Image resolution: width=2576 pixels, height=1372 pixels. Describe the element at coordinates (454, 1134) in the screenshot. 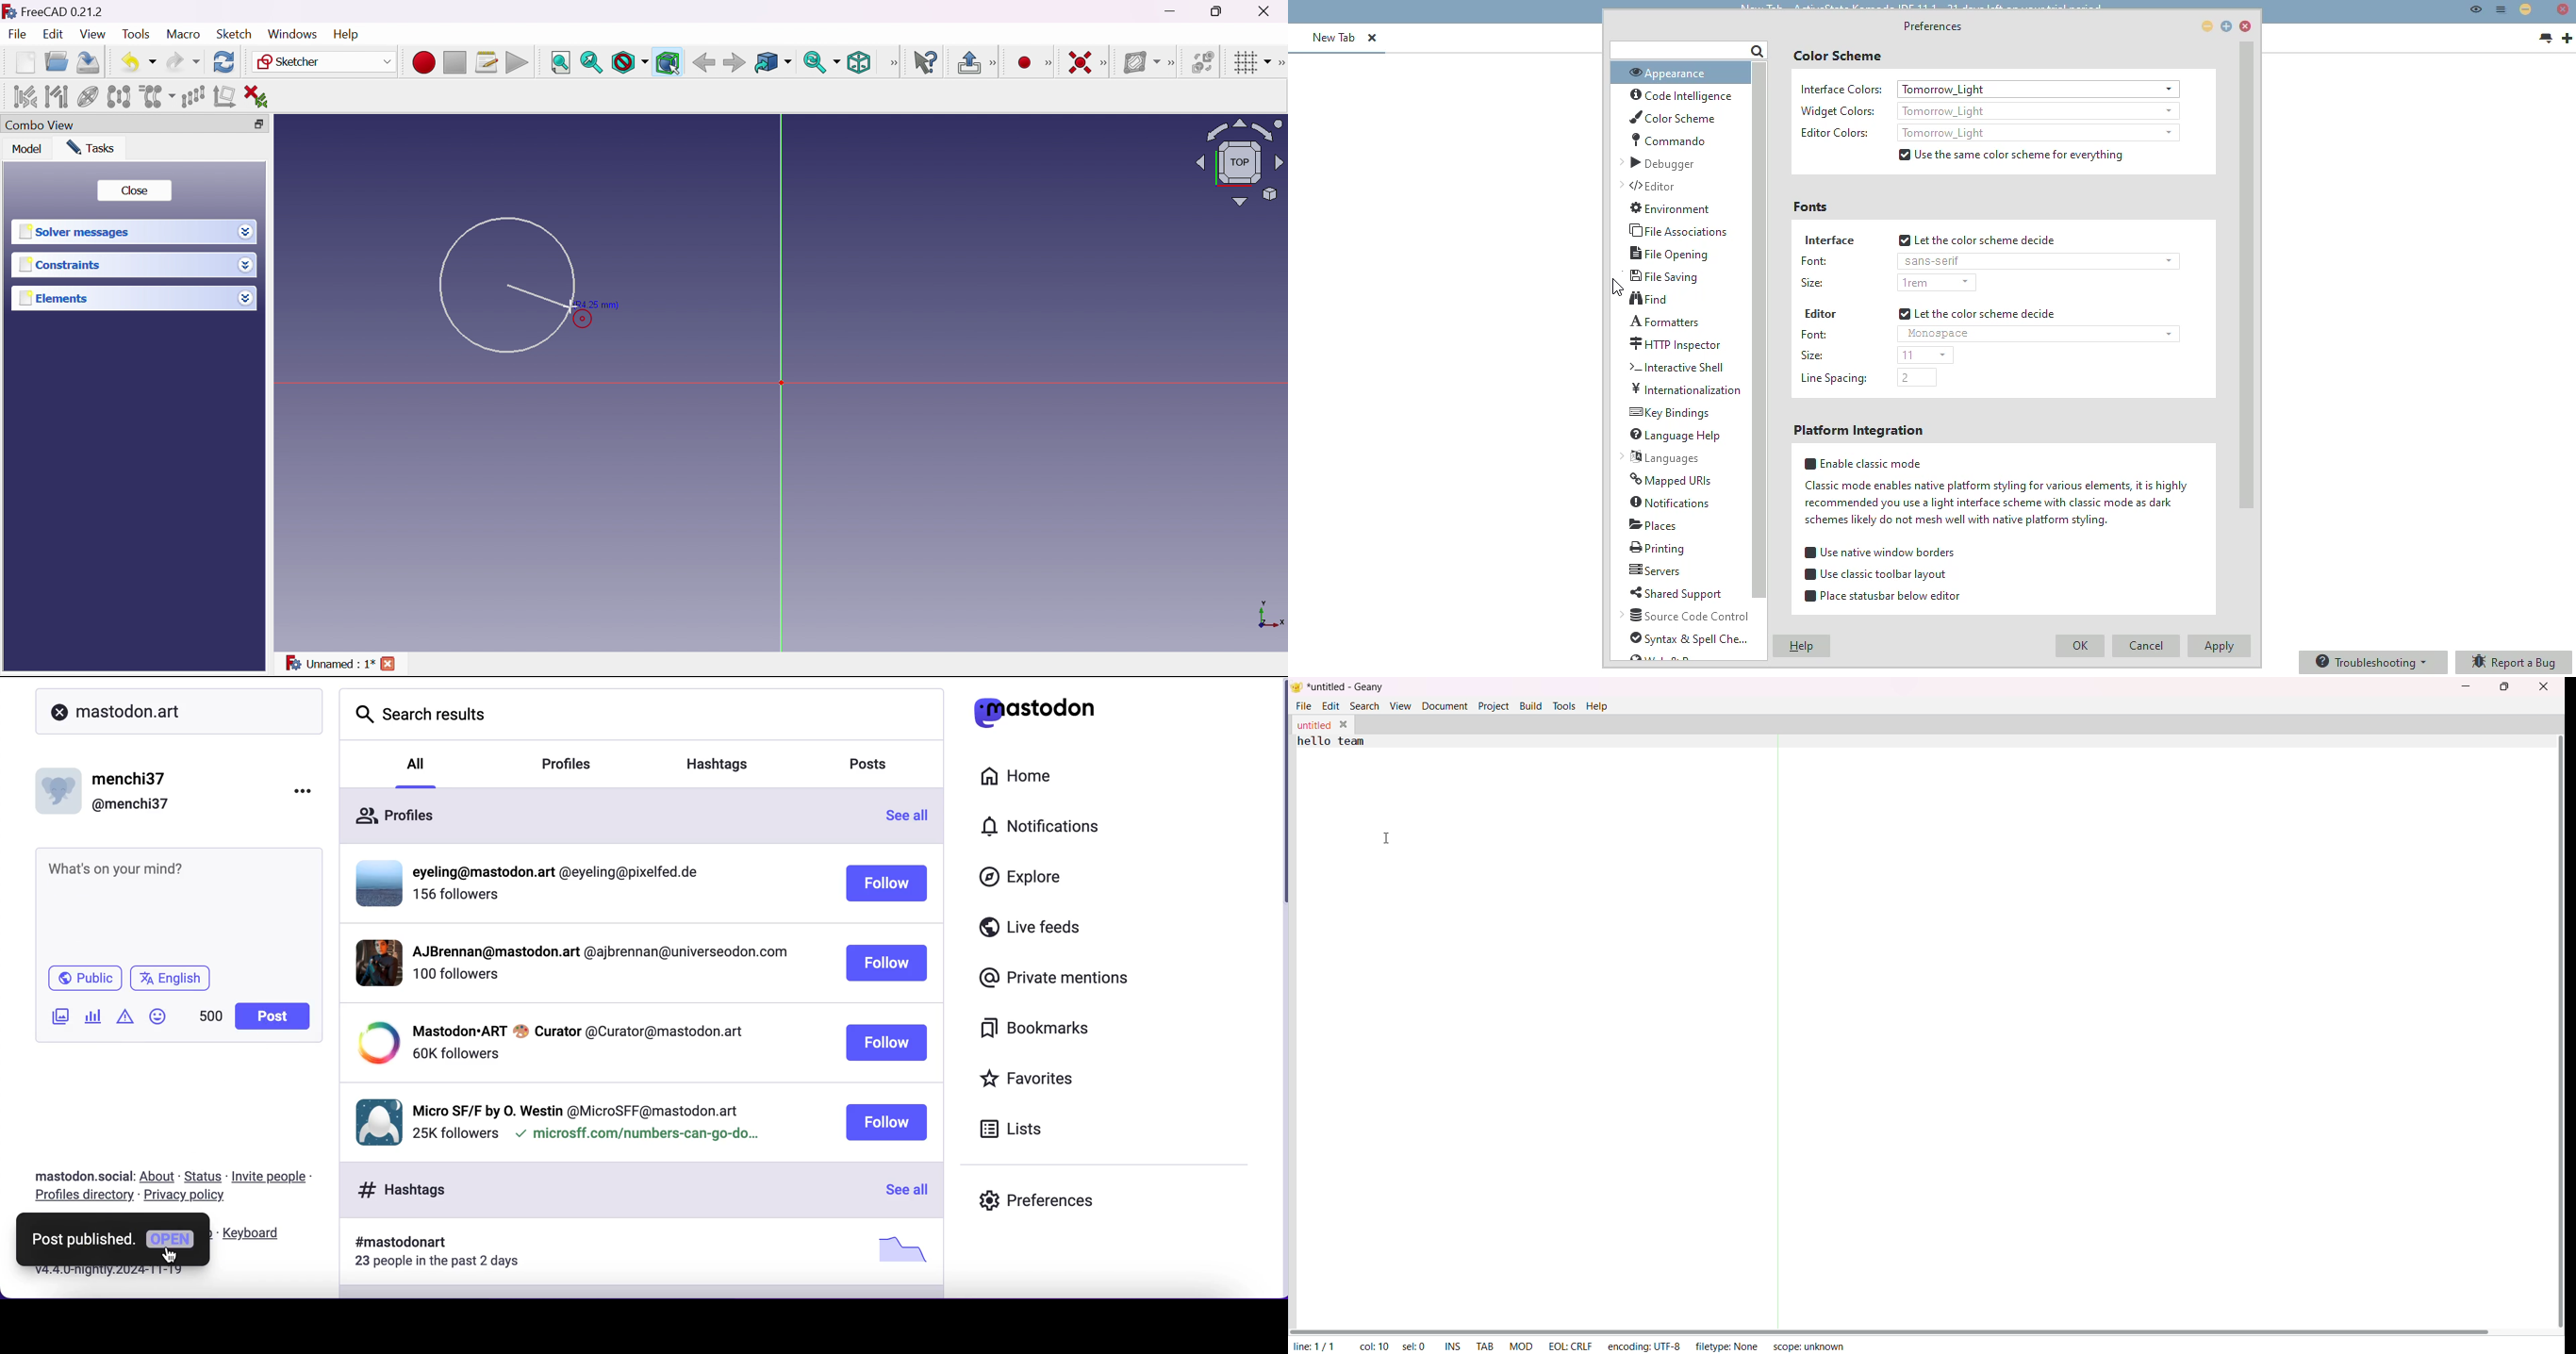

I see `followers` at that location.